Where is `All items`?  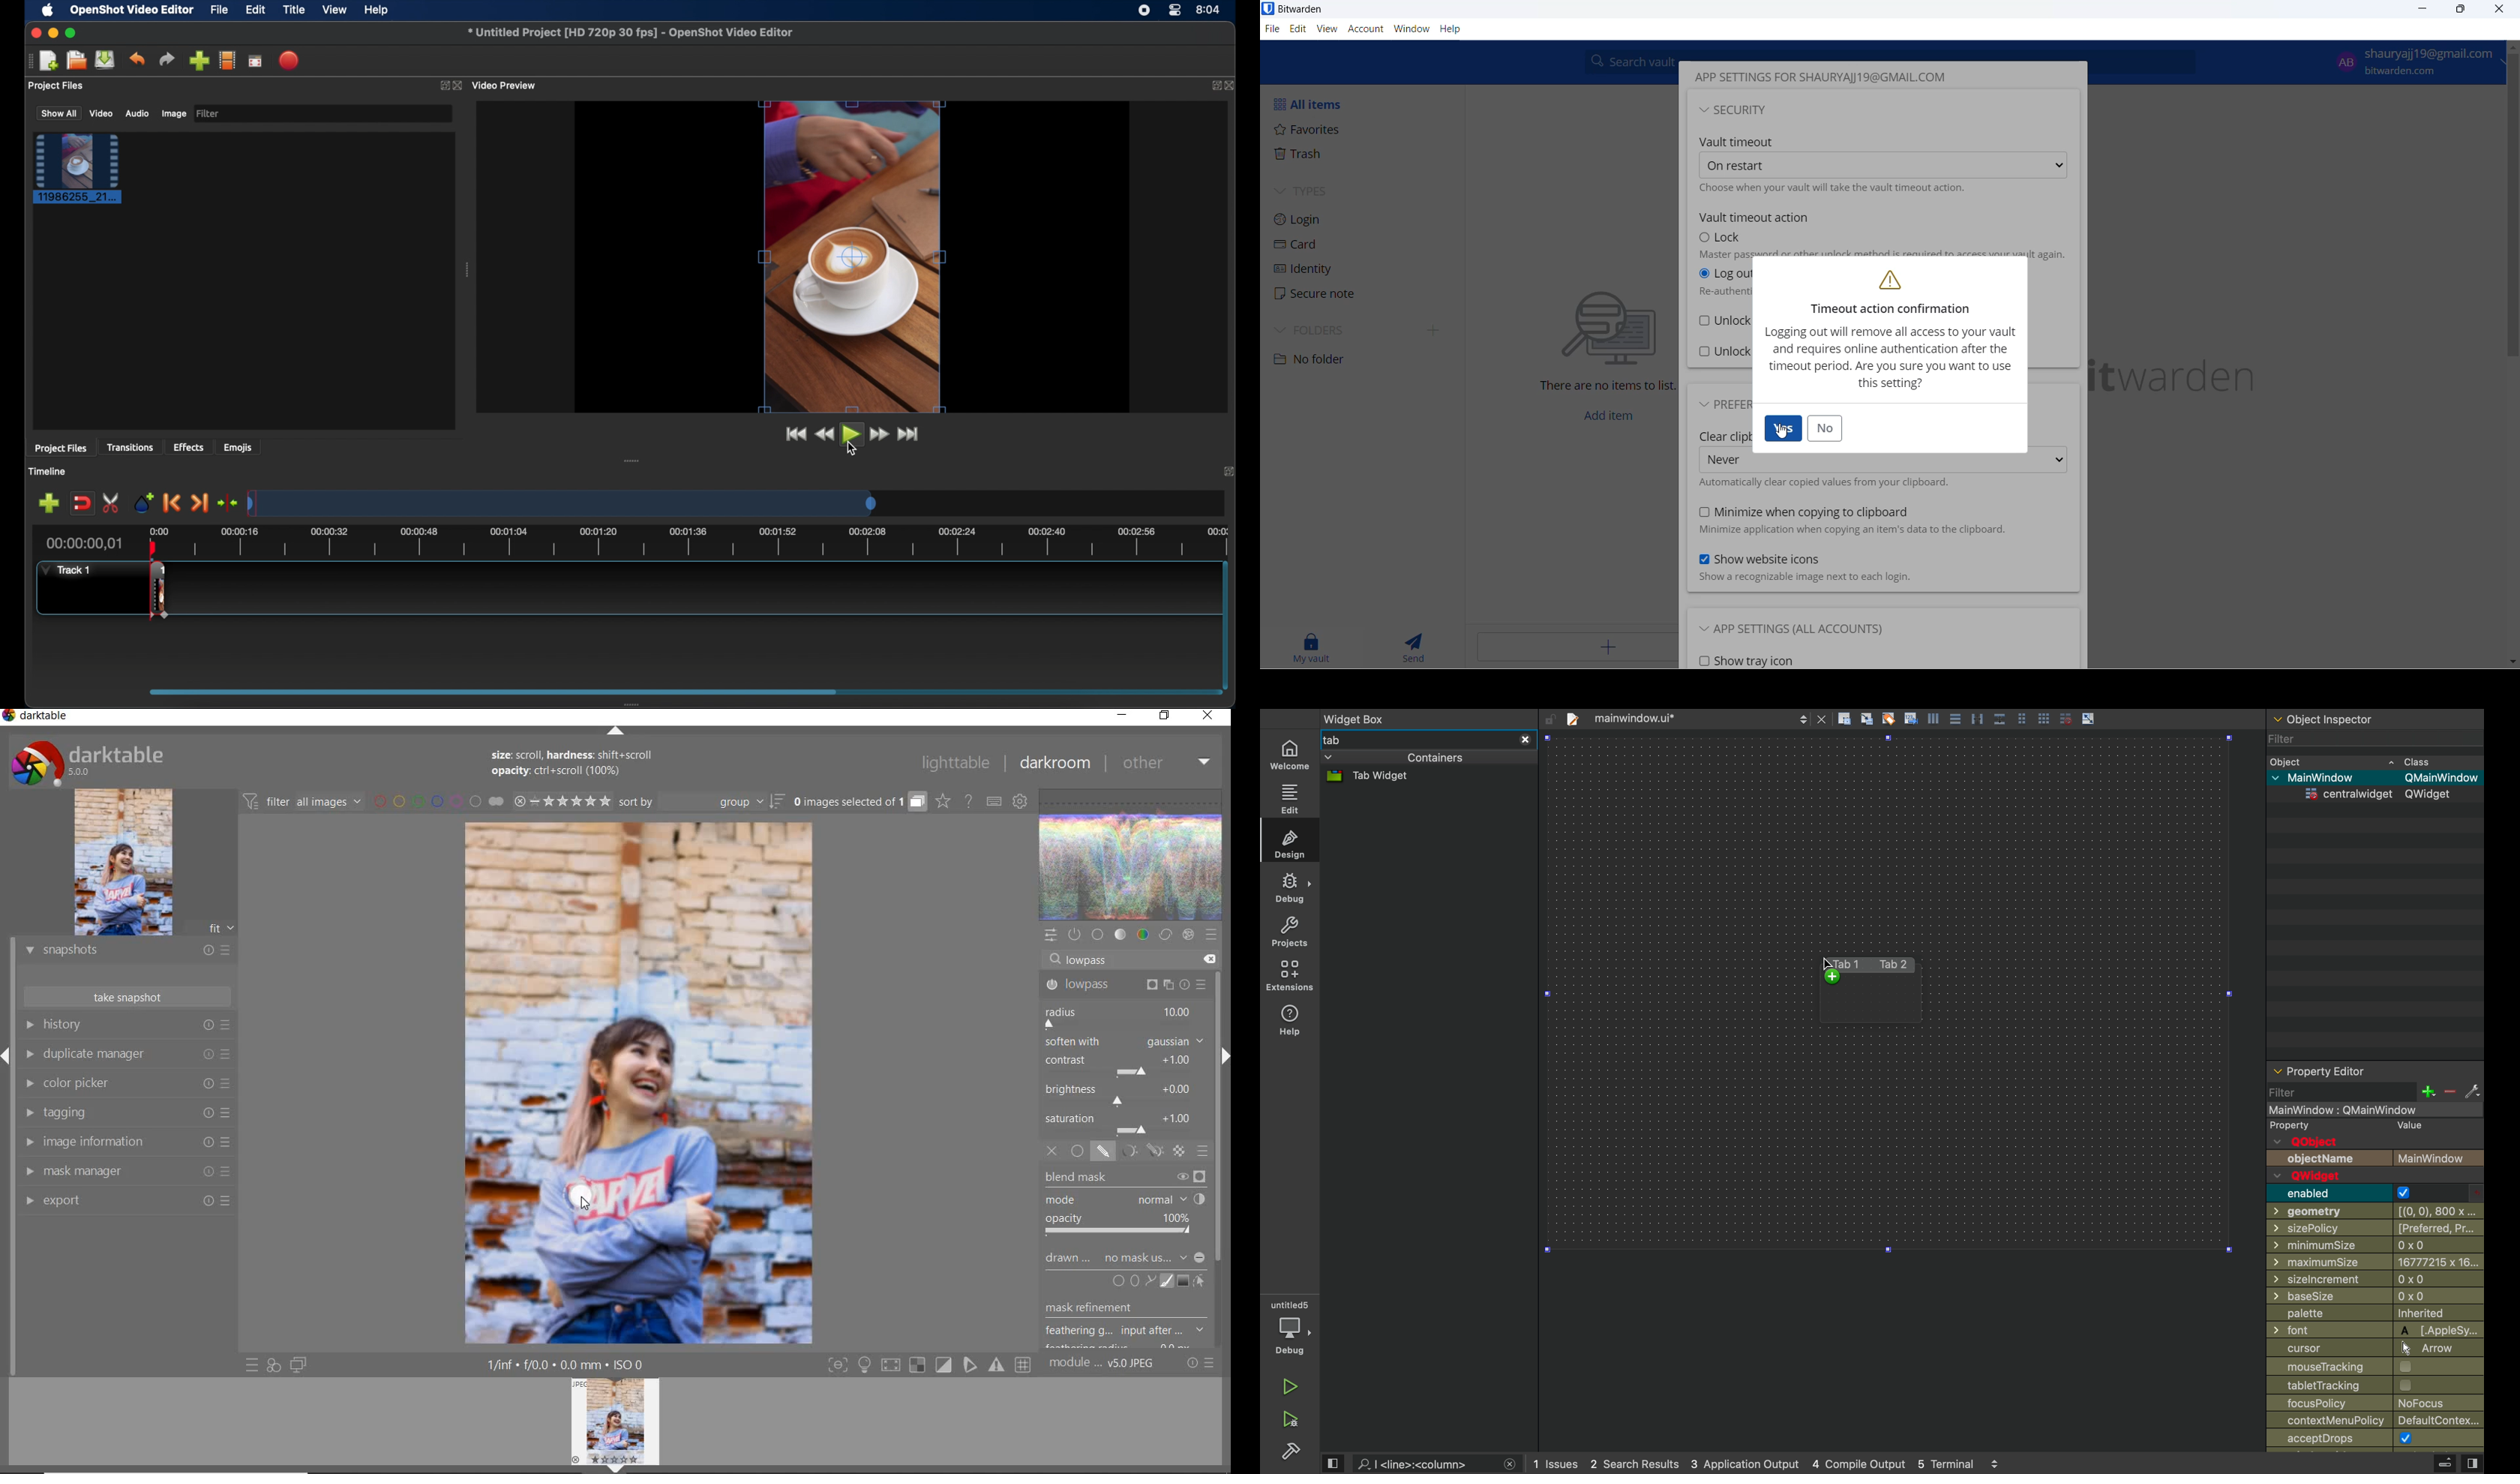
All items is located at coordinates (1316, 102).